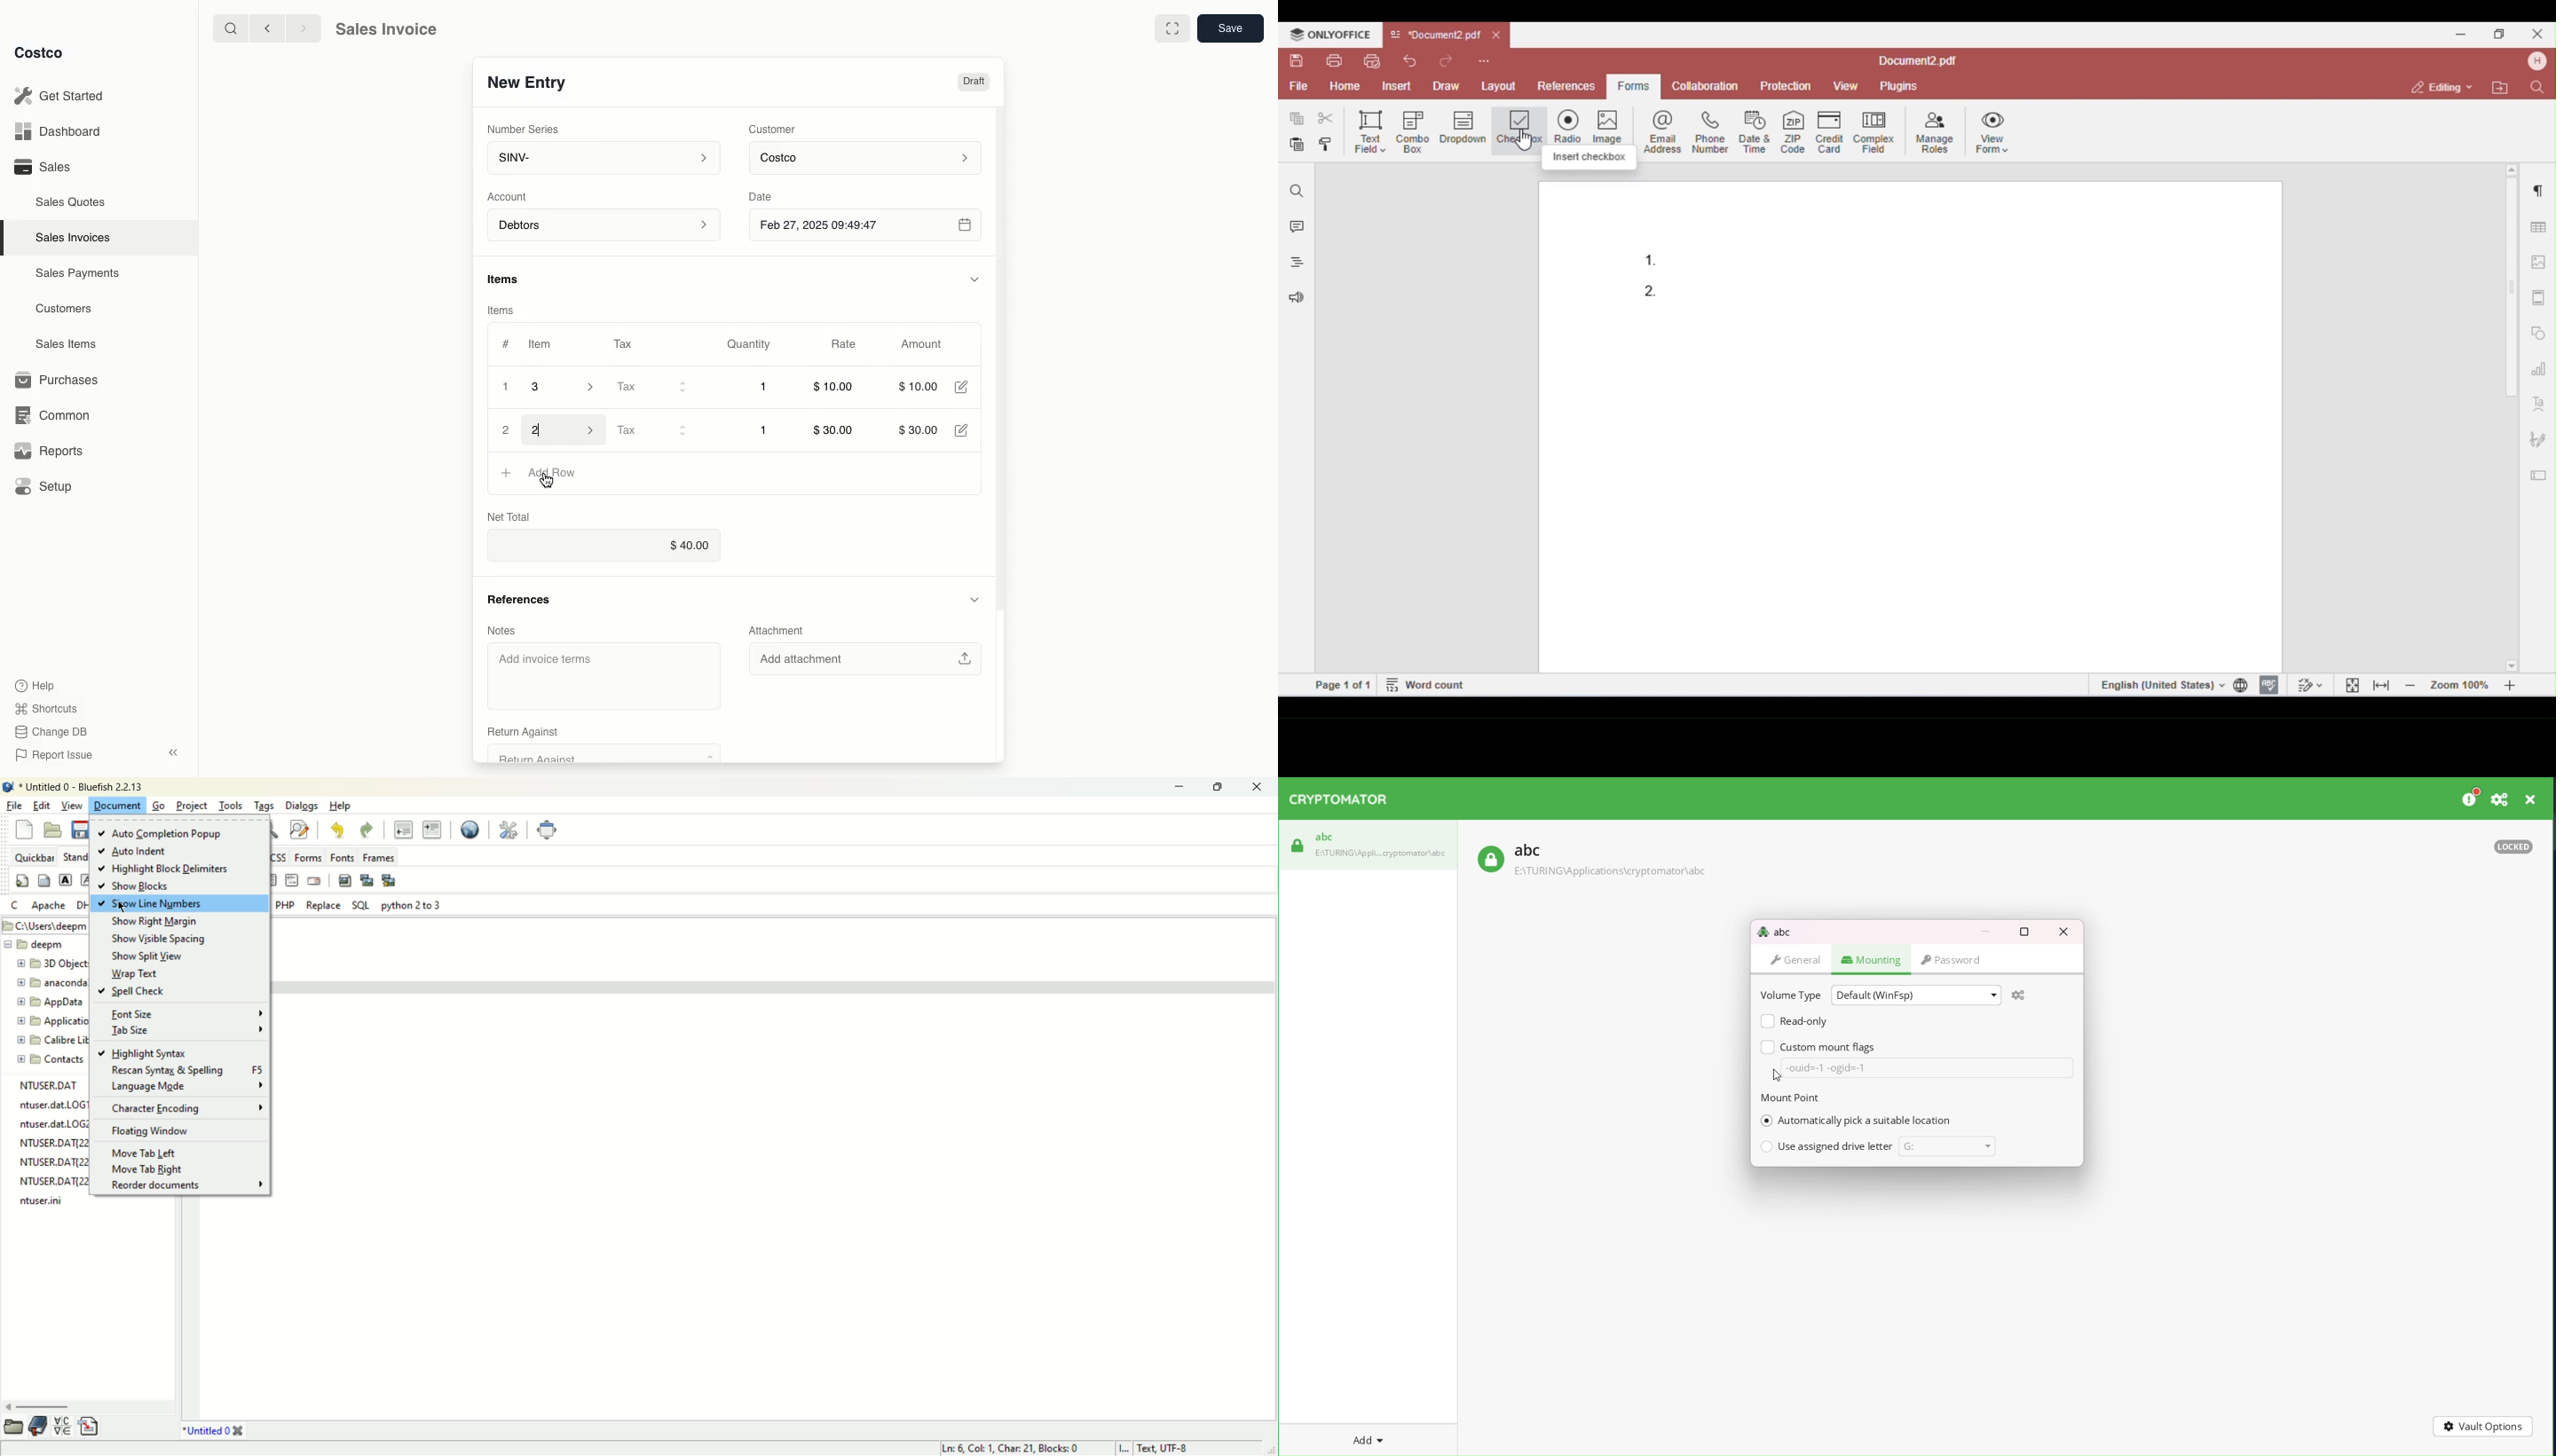  What do you see at coordinates (39, 1425) in the screenshot?
I see `bookmark` at bounding box center [39, 1425].